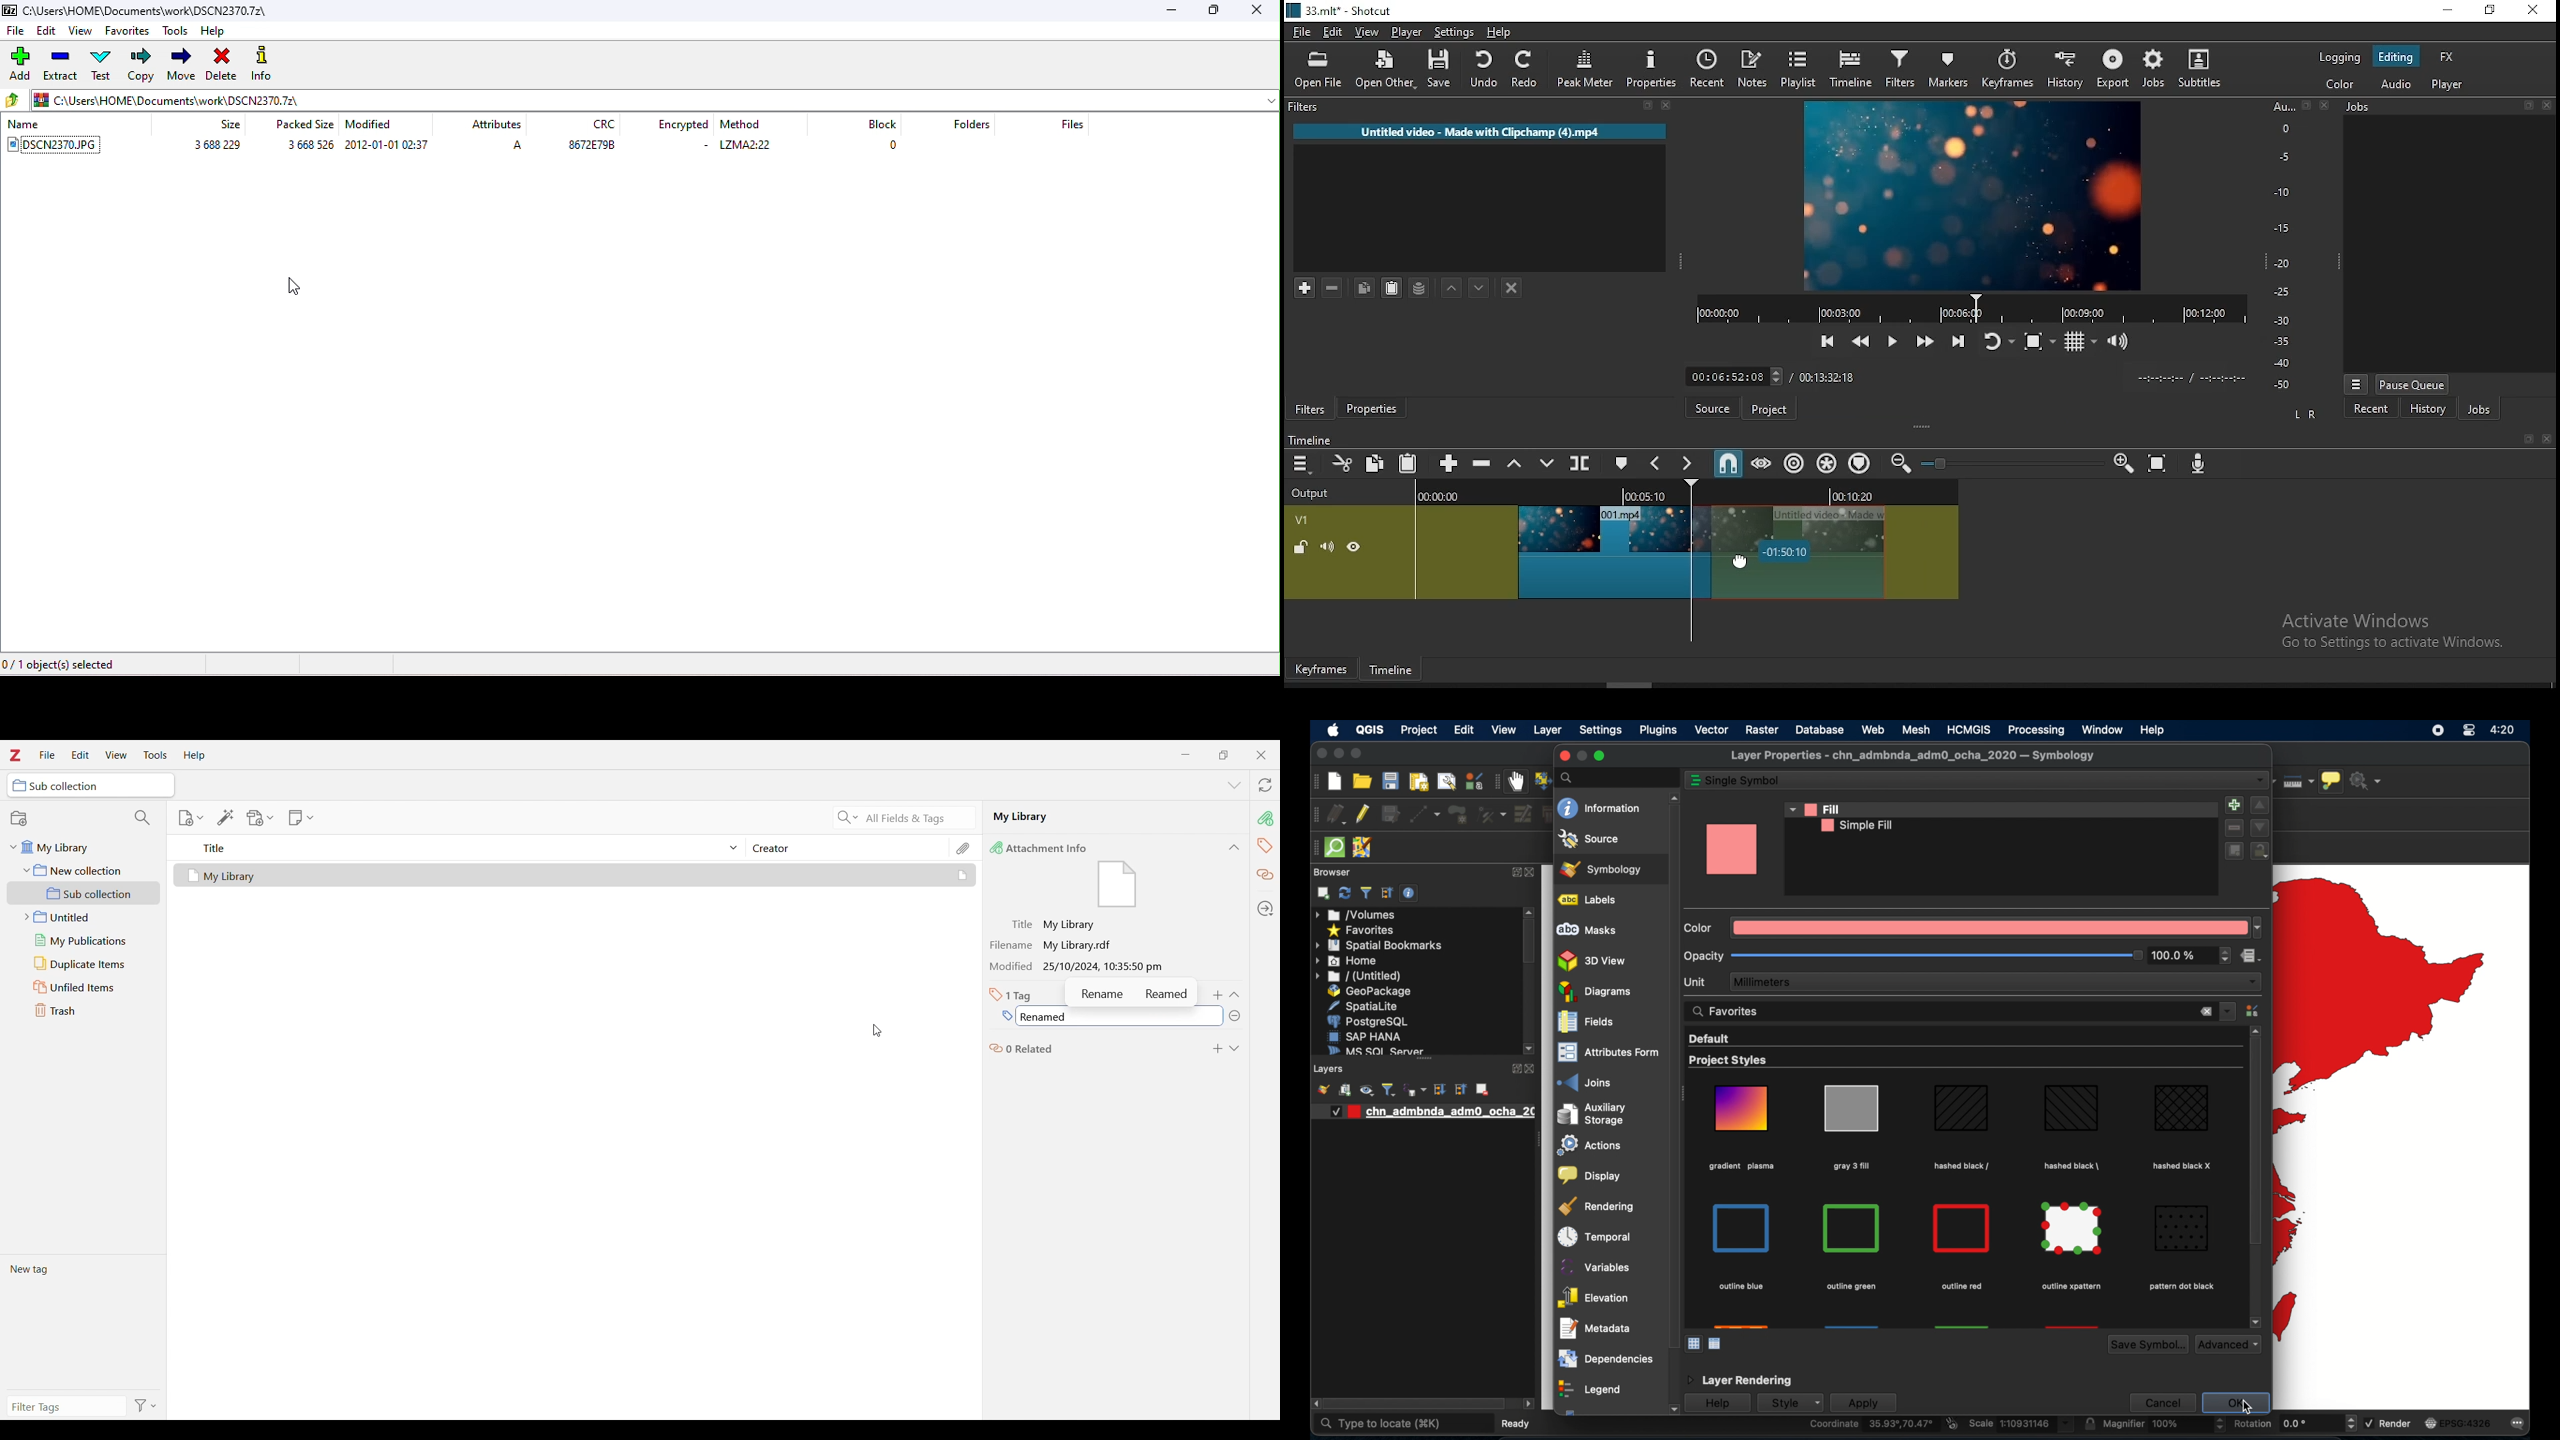 This screenshot has height=1456, width=2576. Describe the element at coordinates (1585, 1082) in the screenshot. I see `joins` at that location.